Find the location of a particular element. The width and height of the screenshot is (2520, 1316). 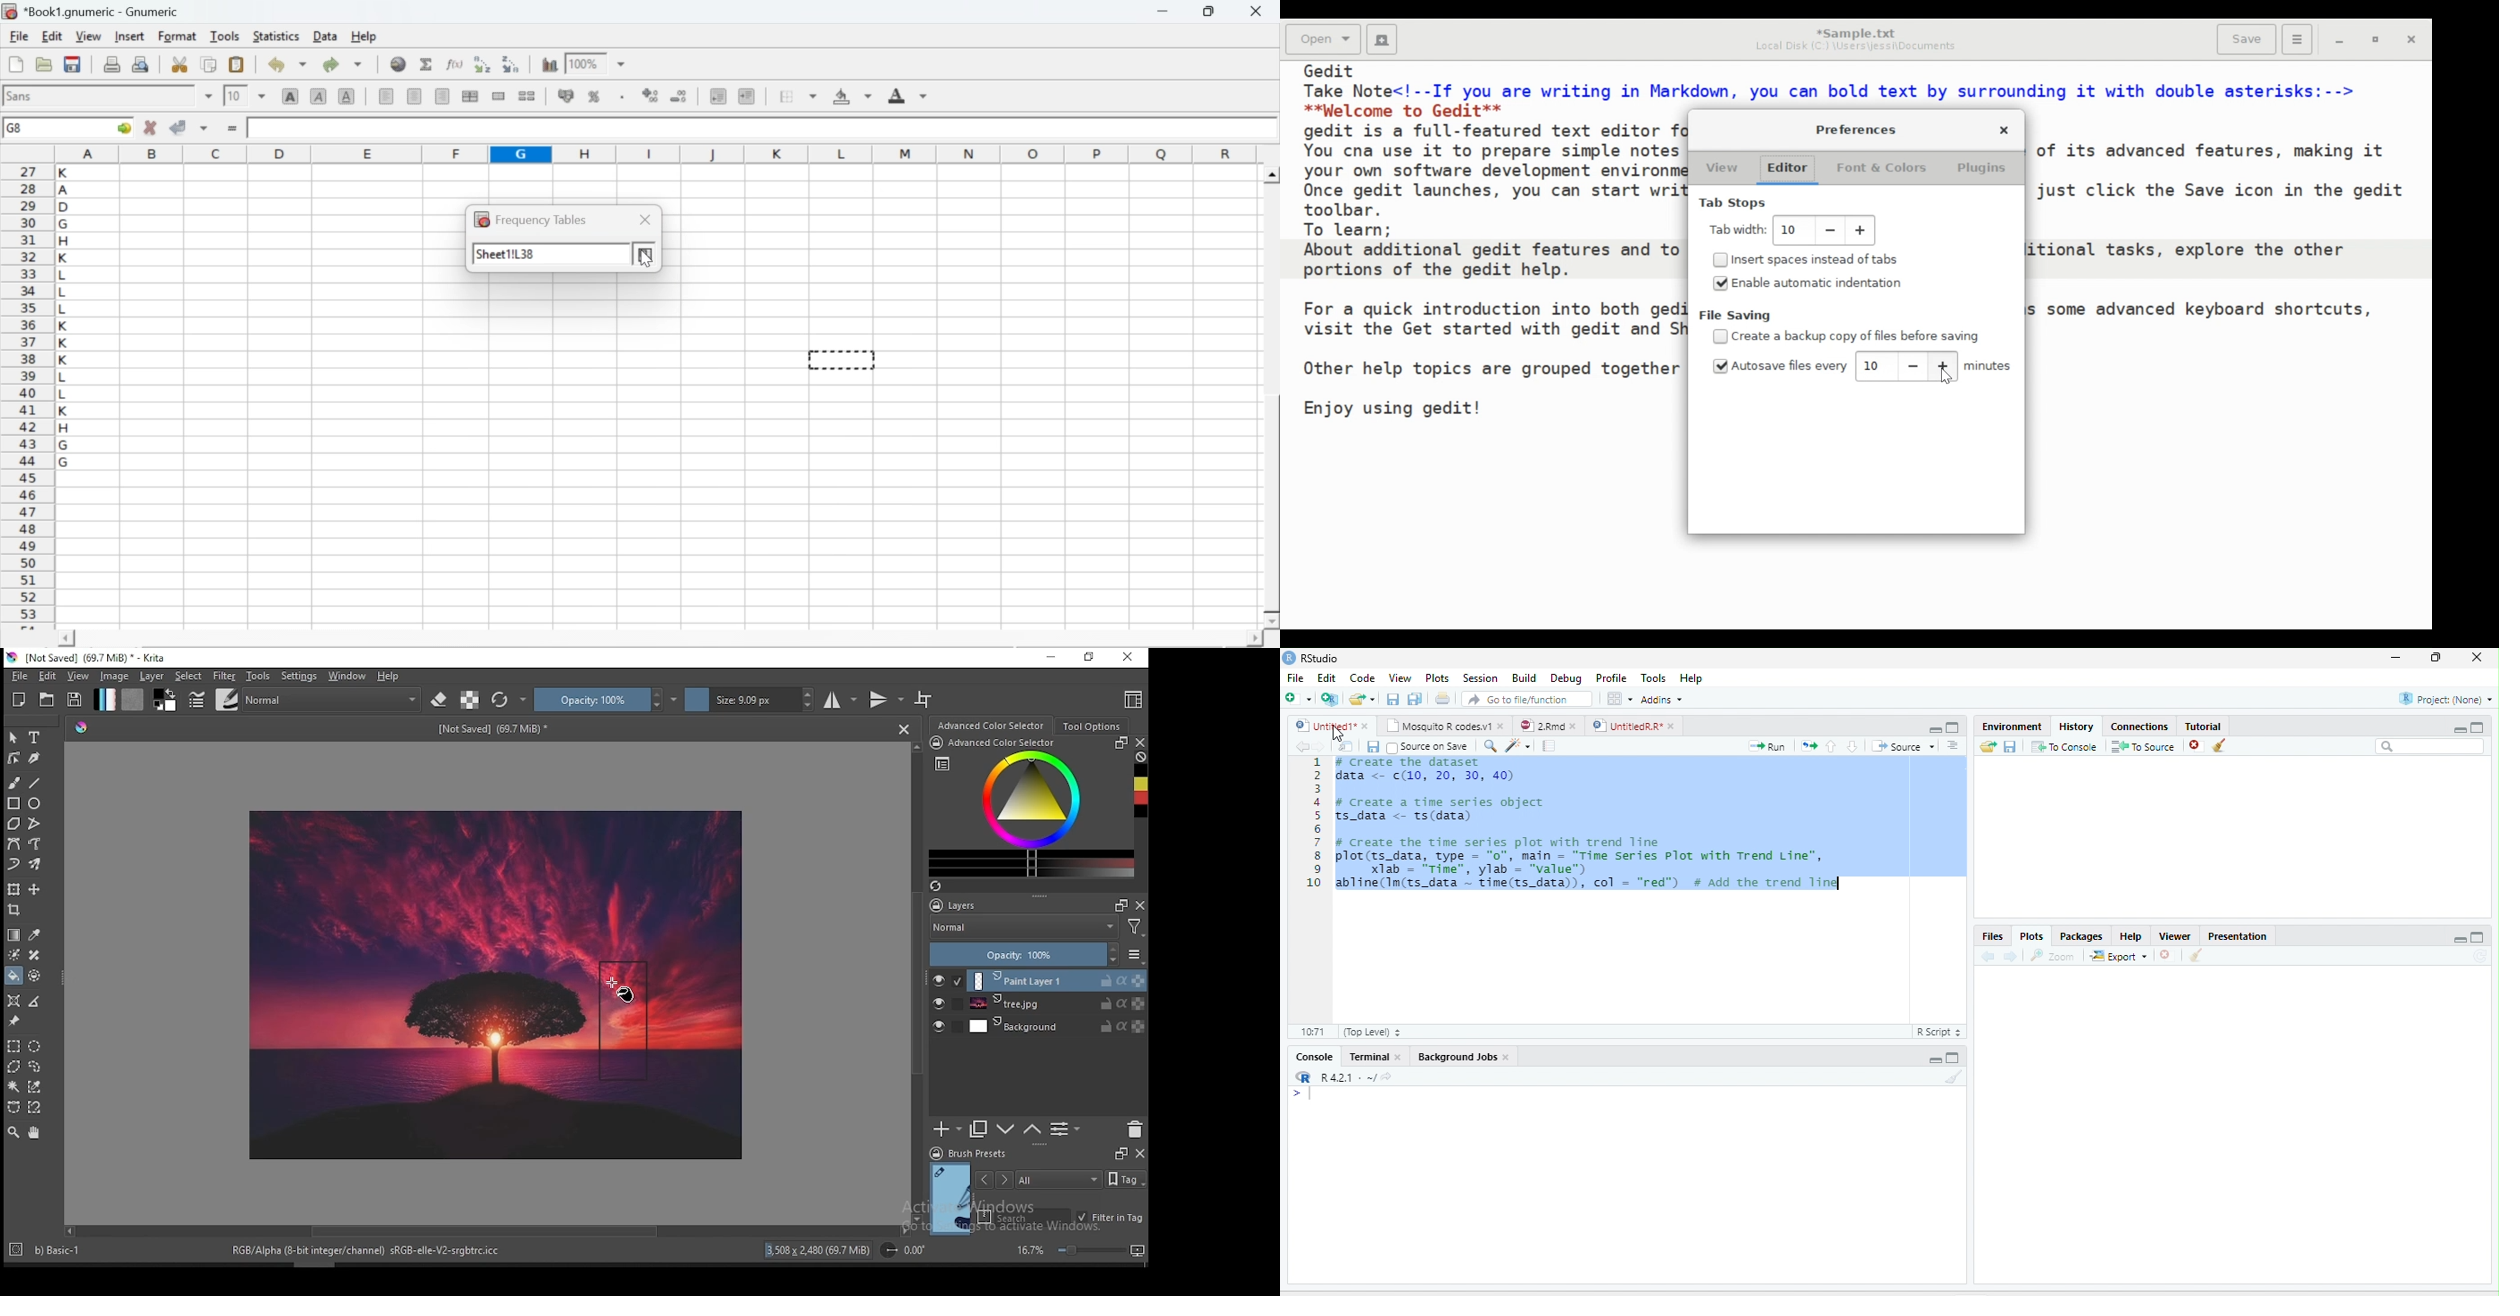

Session is located at coordinates (1481, 677).